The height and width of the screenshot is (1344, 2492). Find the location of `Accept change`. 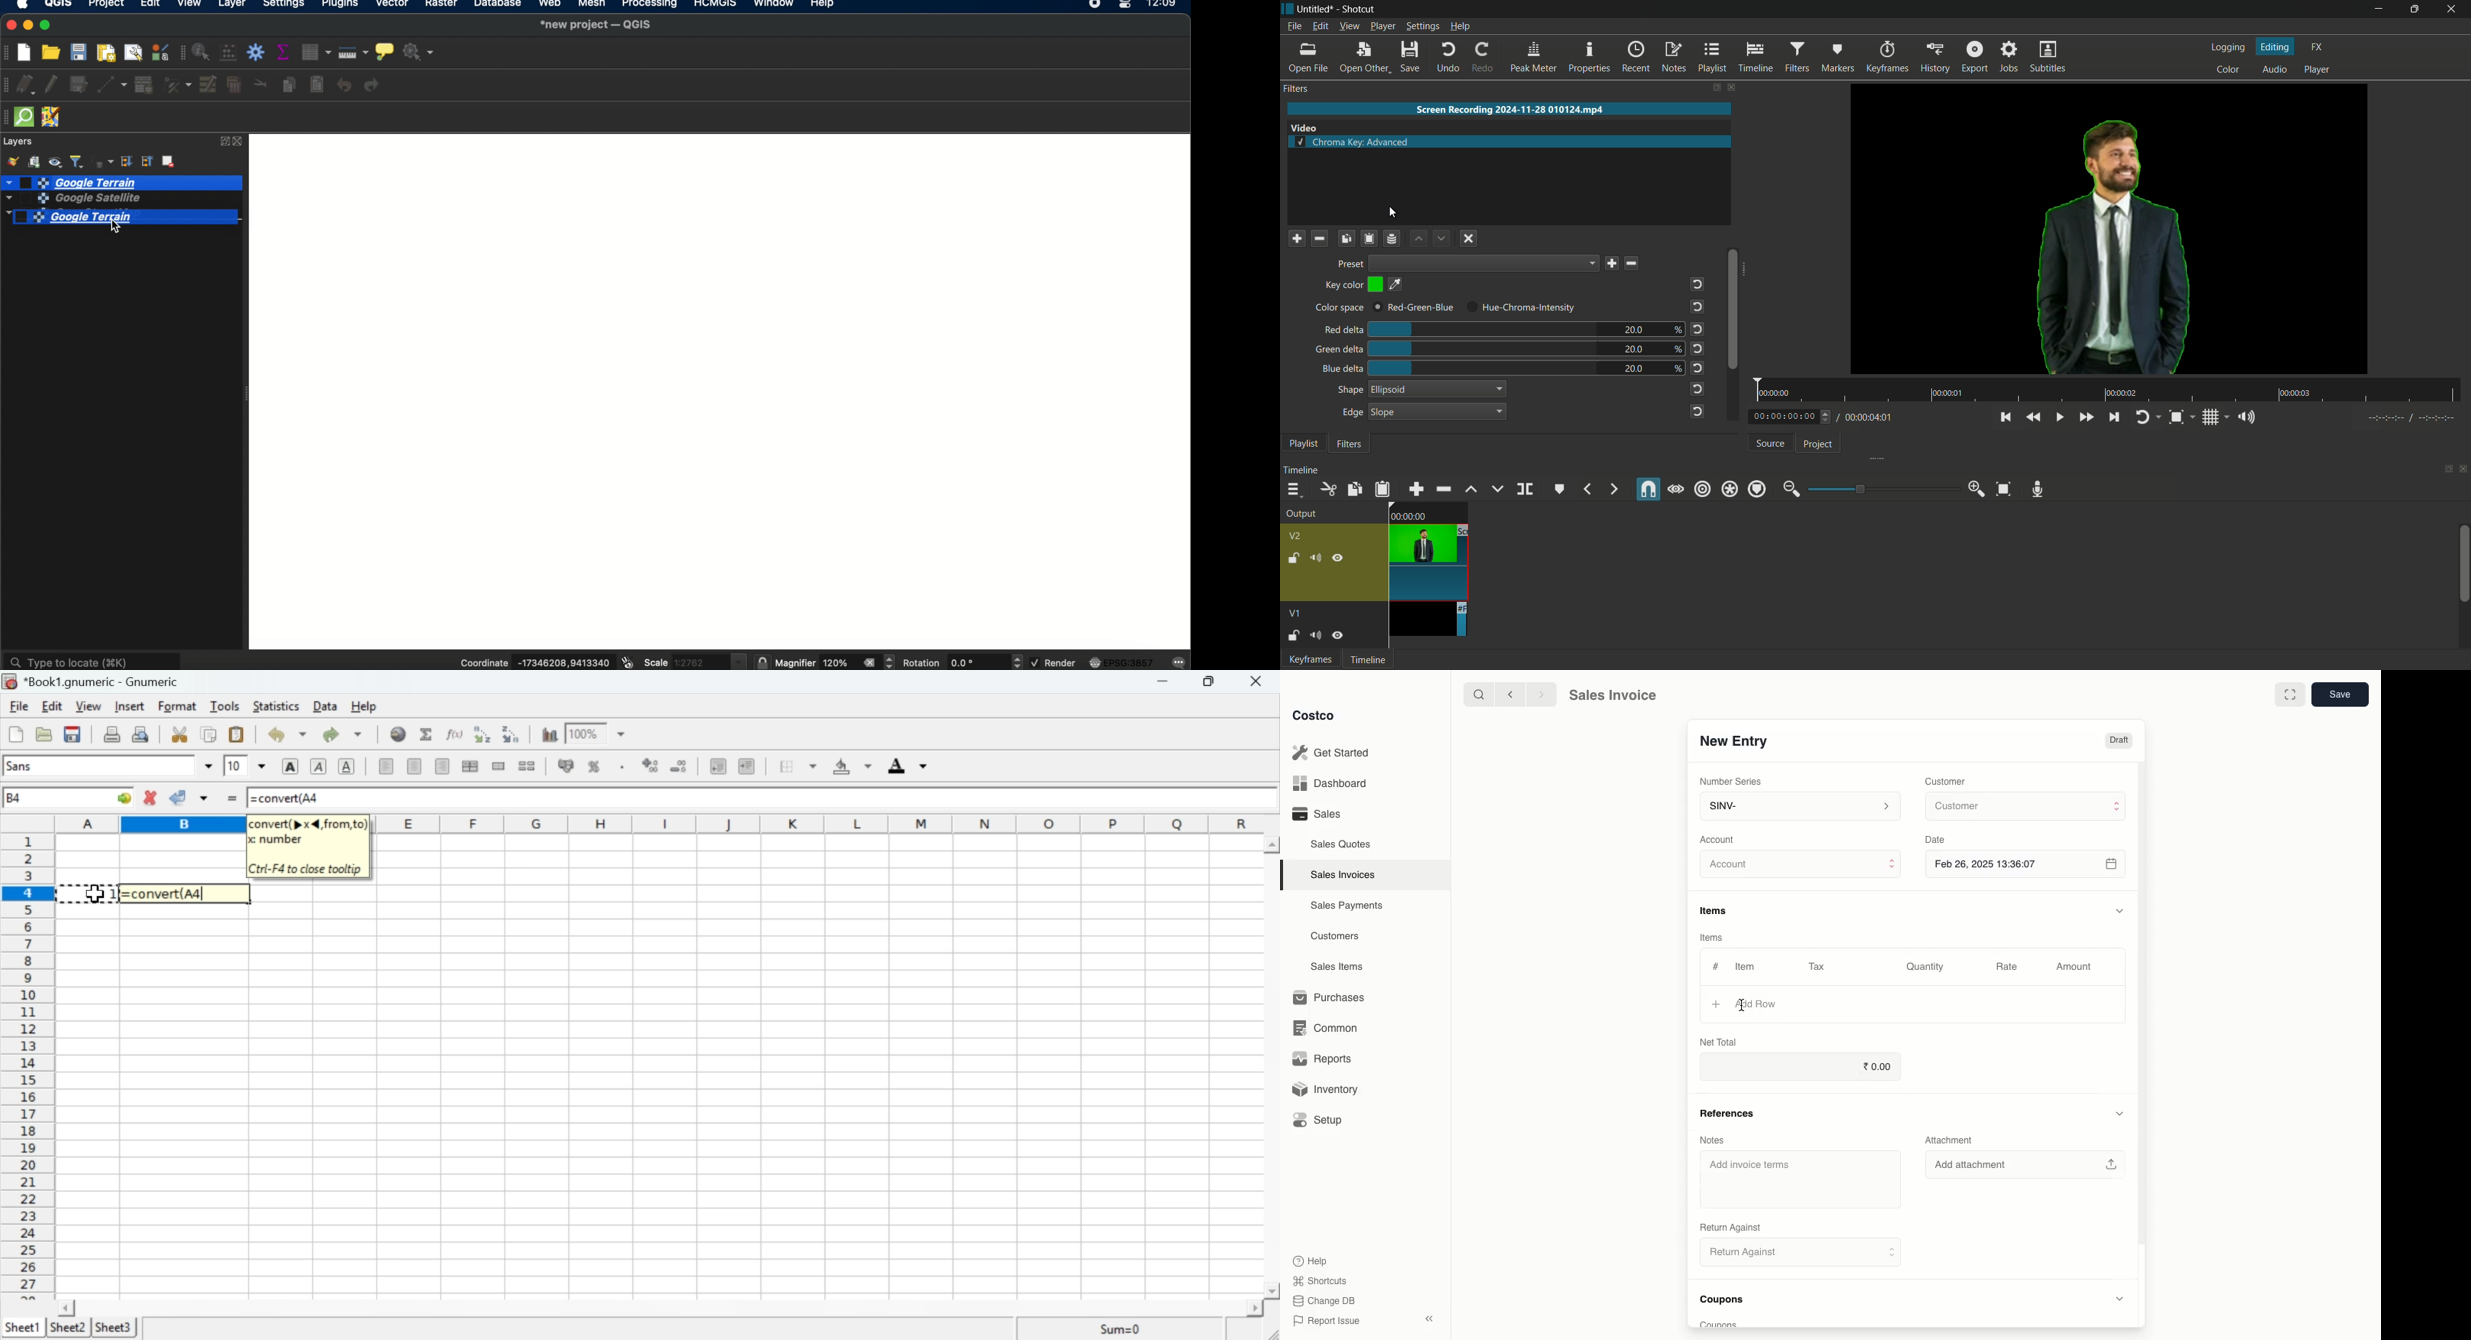

Accept change is located at coordinates (189, 798).